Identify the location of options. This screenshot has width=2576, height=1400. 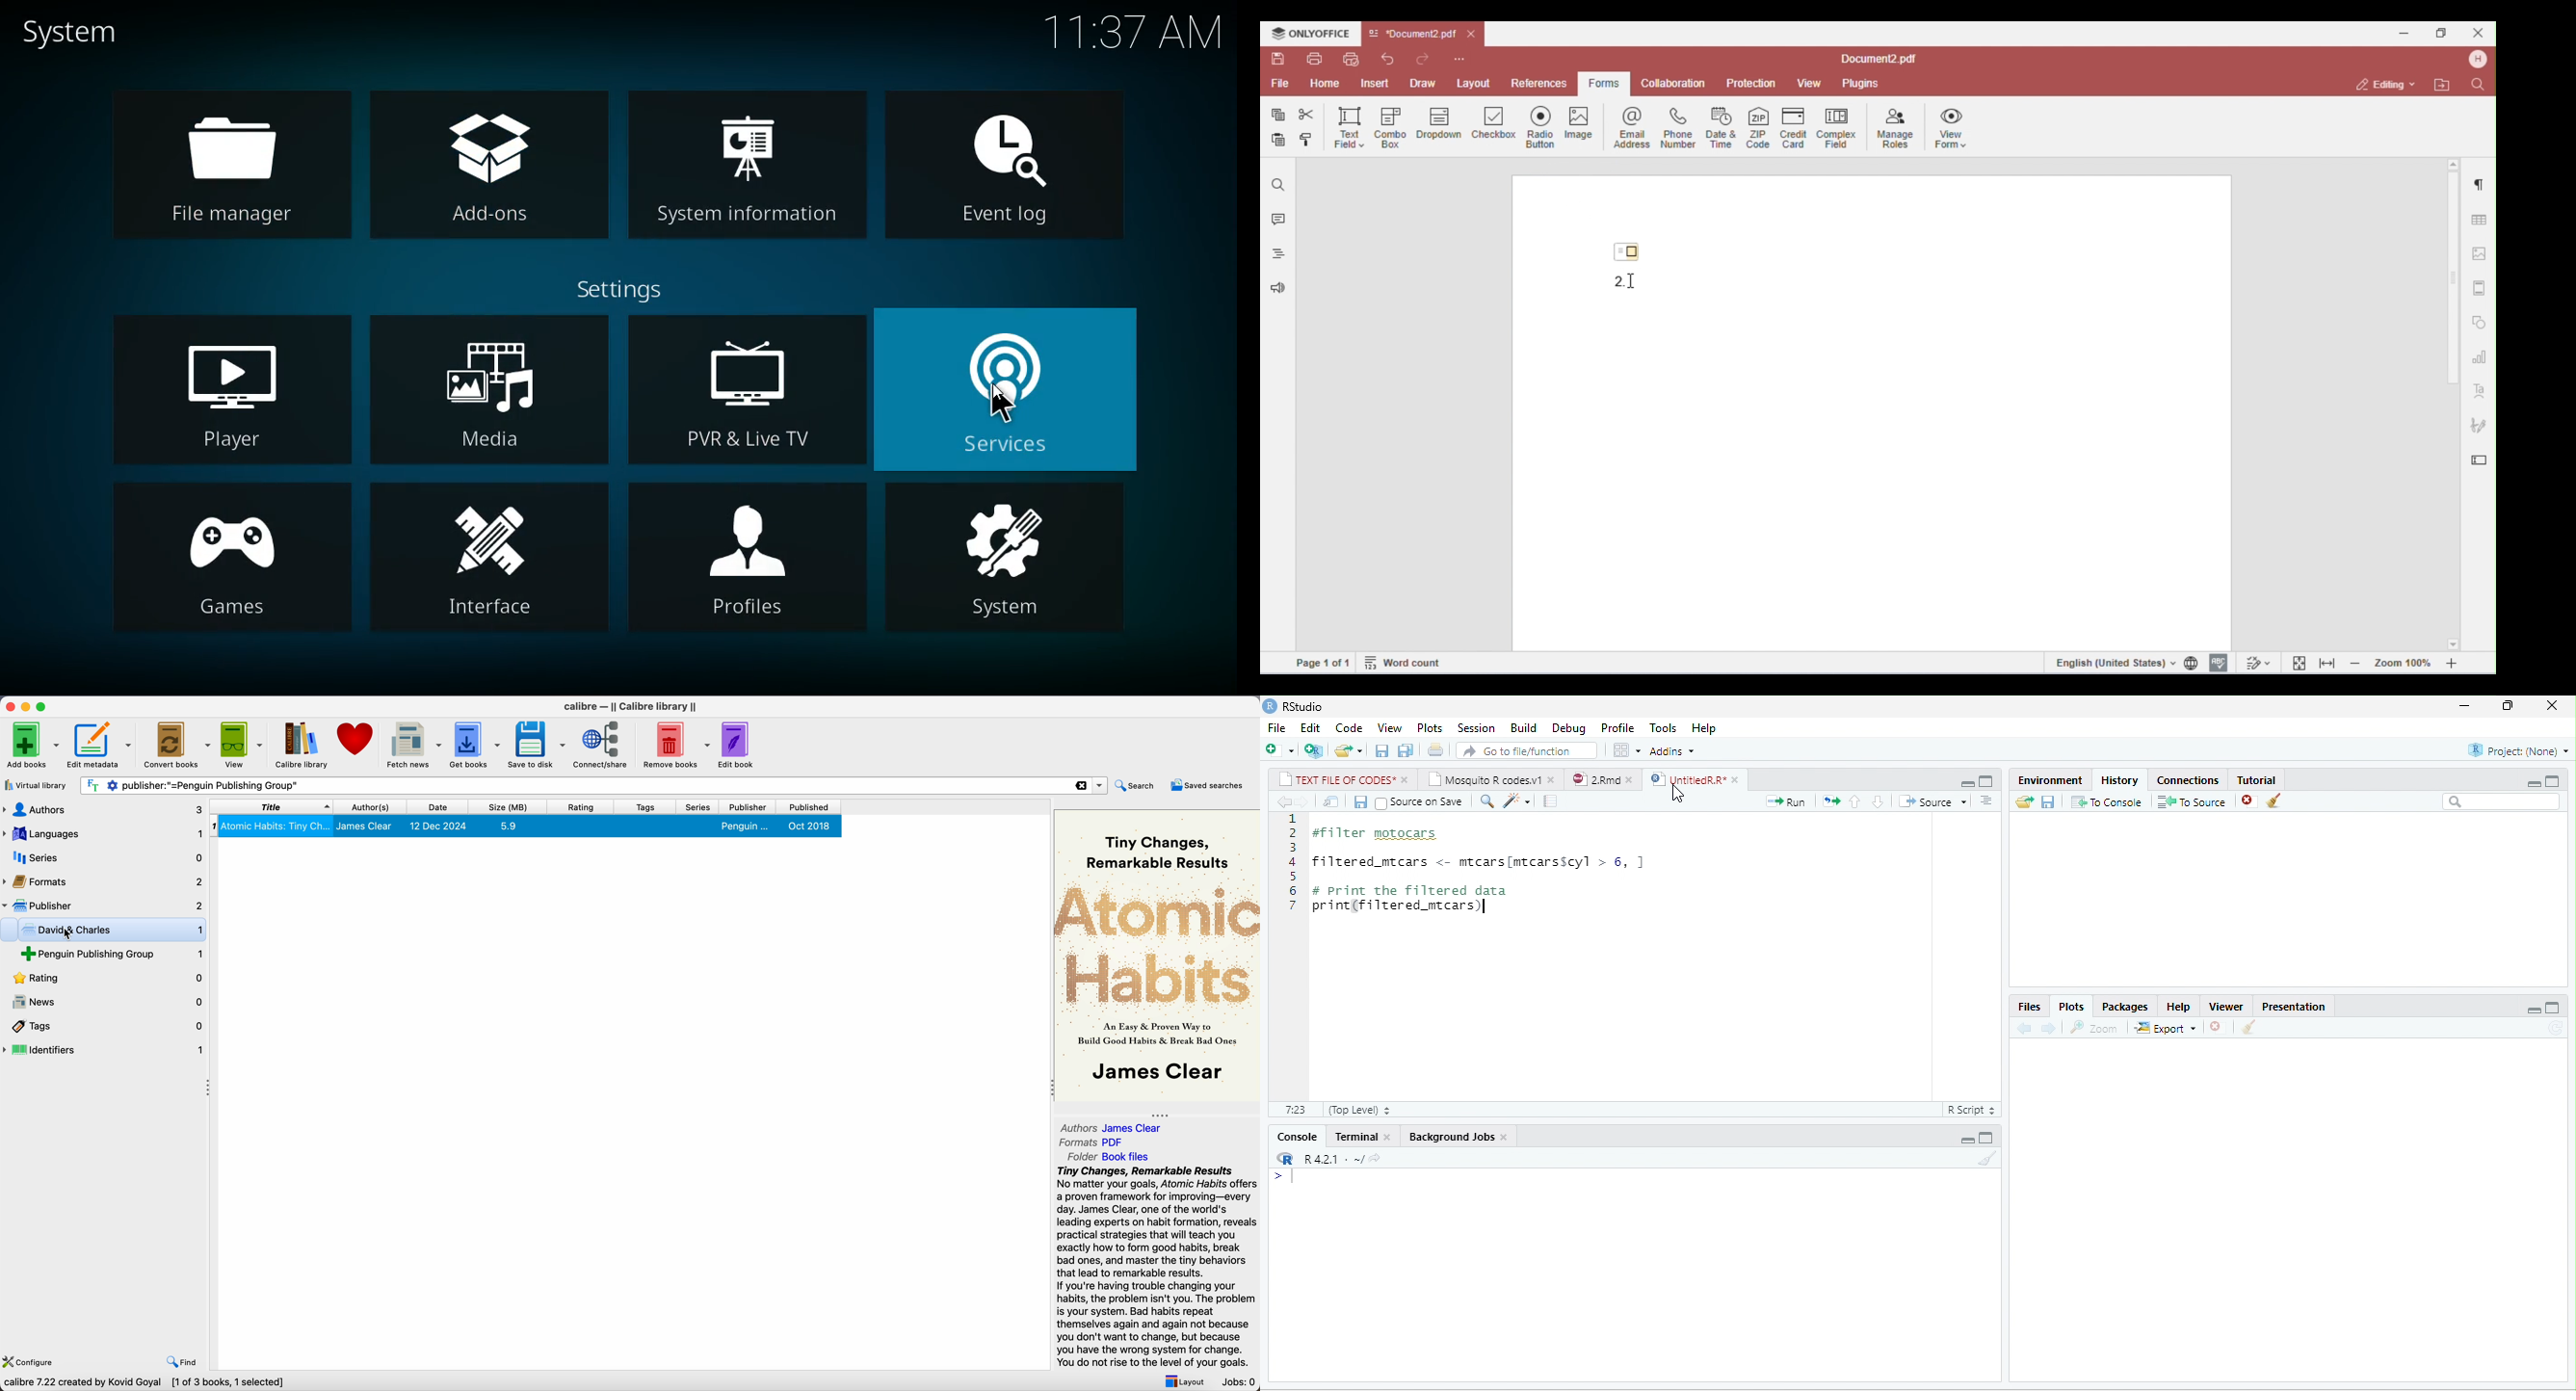
(1986, 800).